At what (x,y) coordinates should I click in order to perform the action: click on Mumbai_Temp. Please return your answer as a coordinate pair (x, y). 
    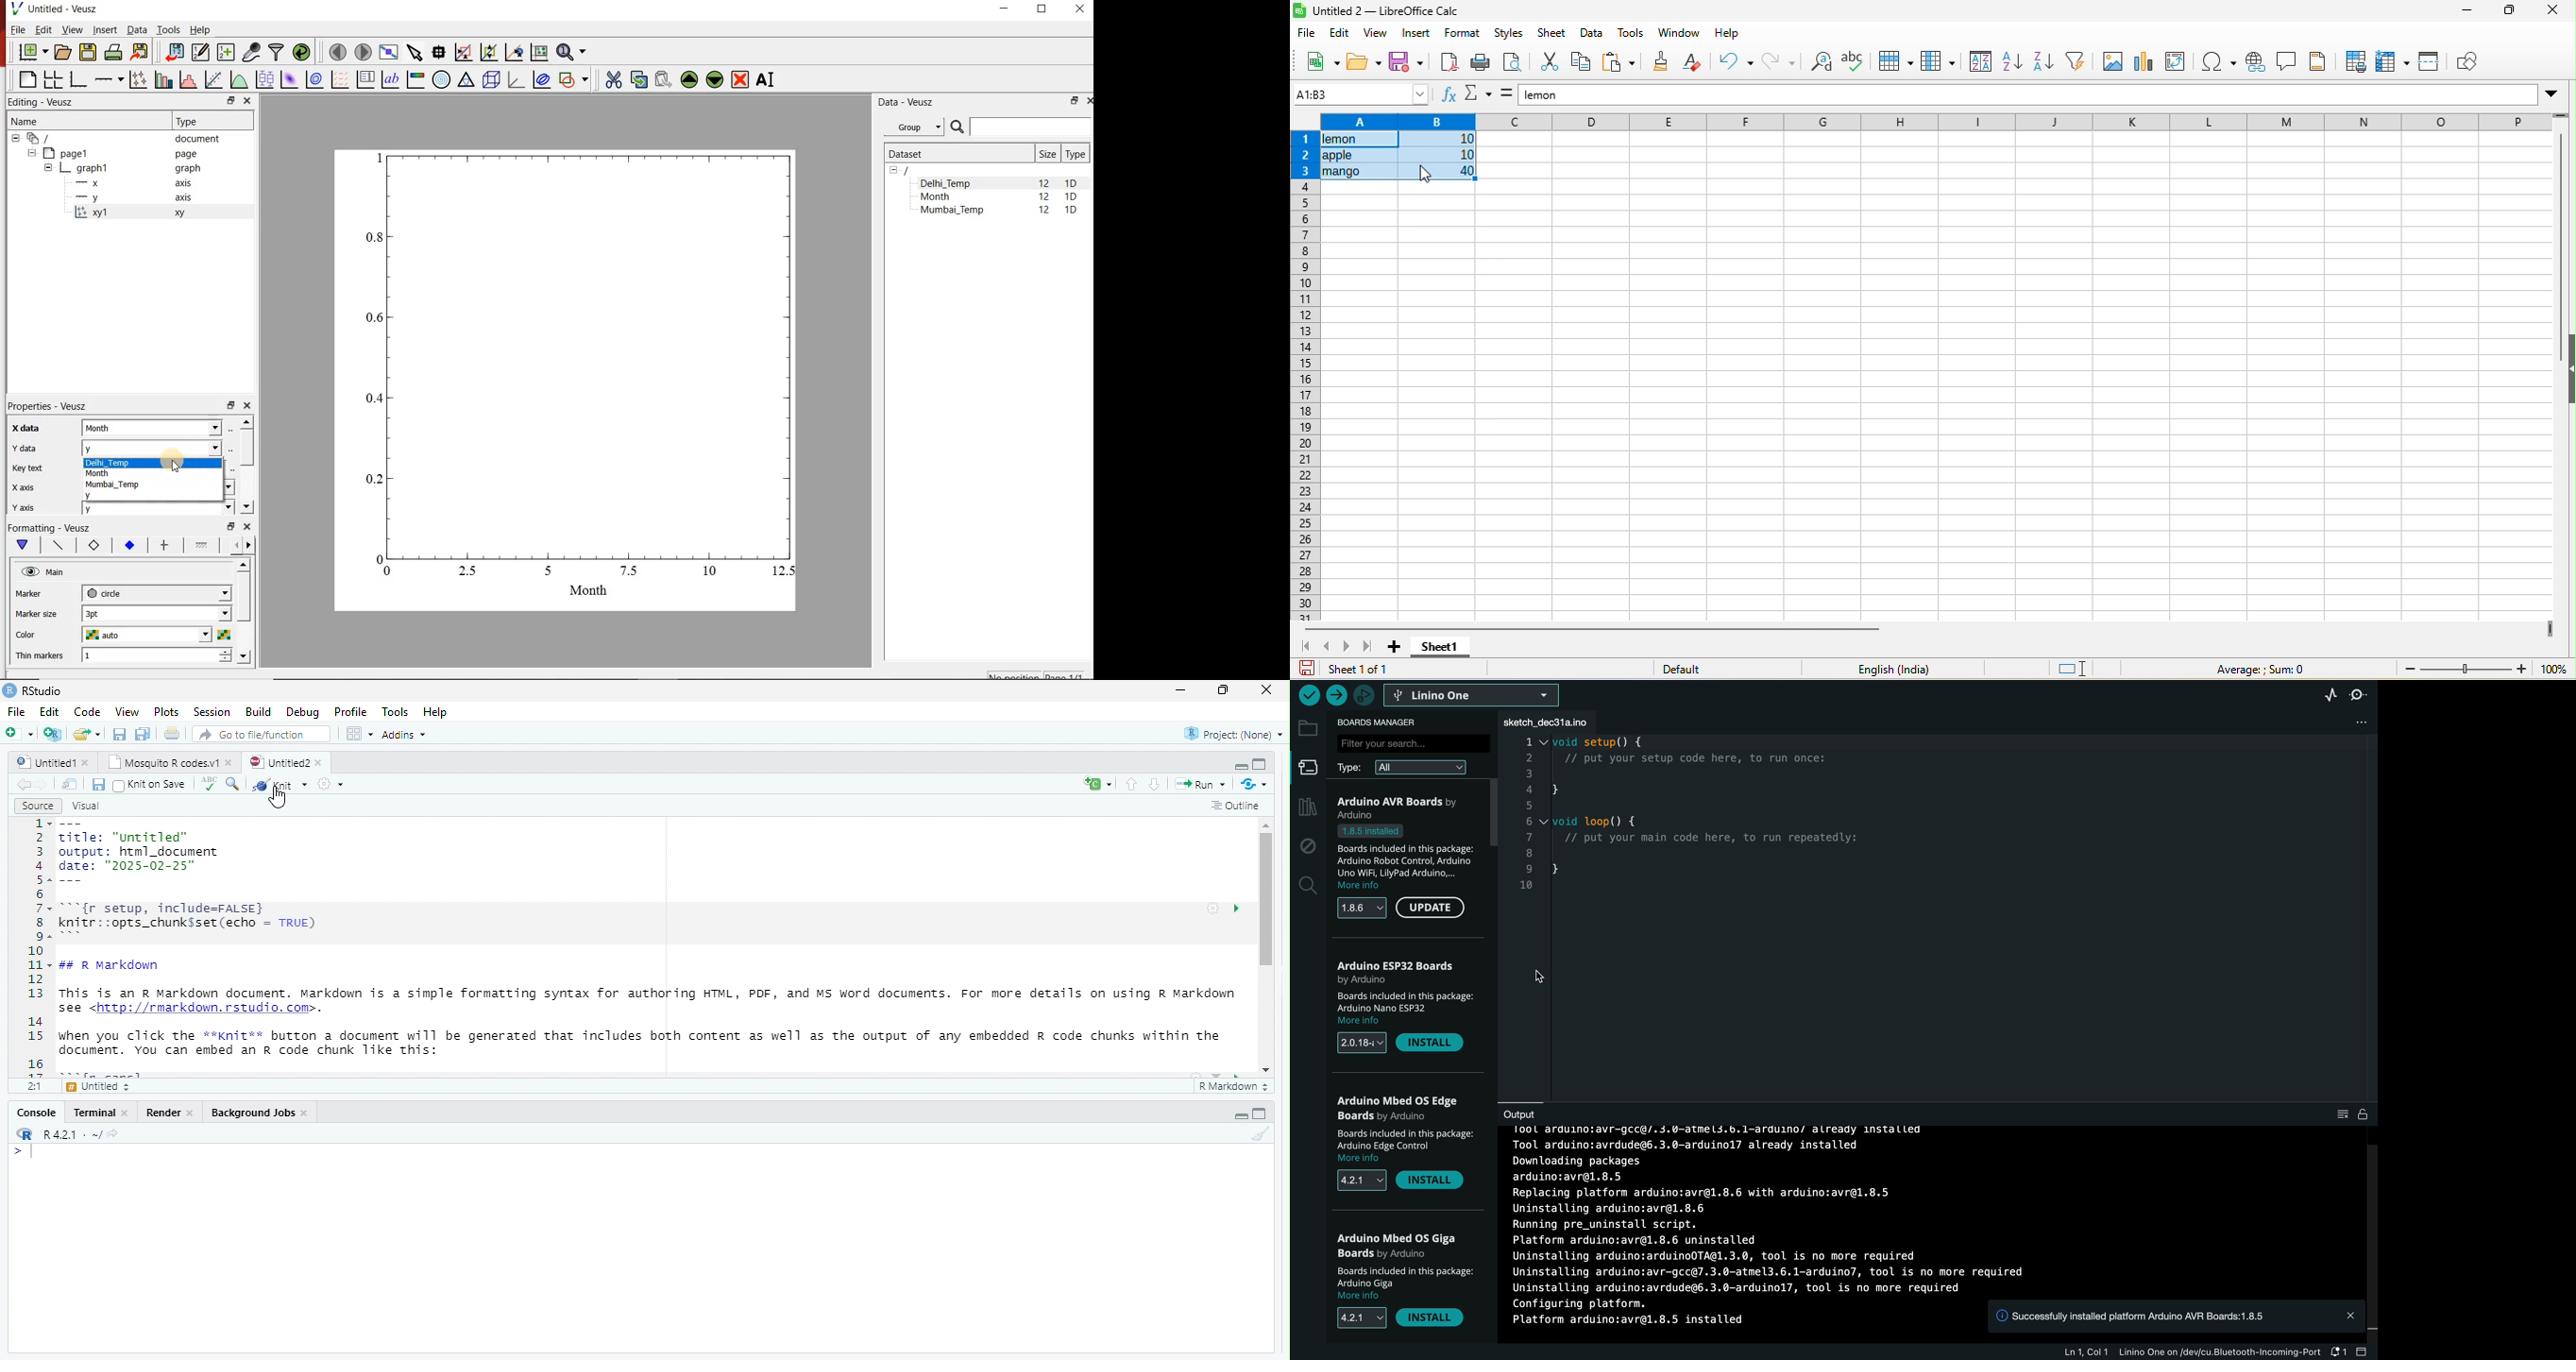
    Looking at the image, I should click on (114, 485).